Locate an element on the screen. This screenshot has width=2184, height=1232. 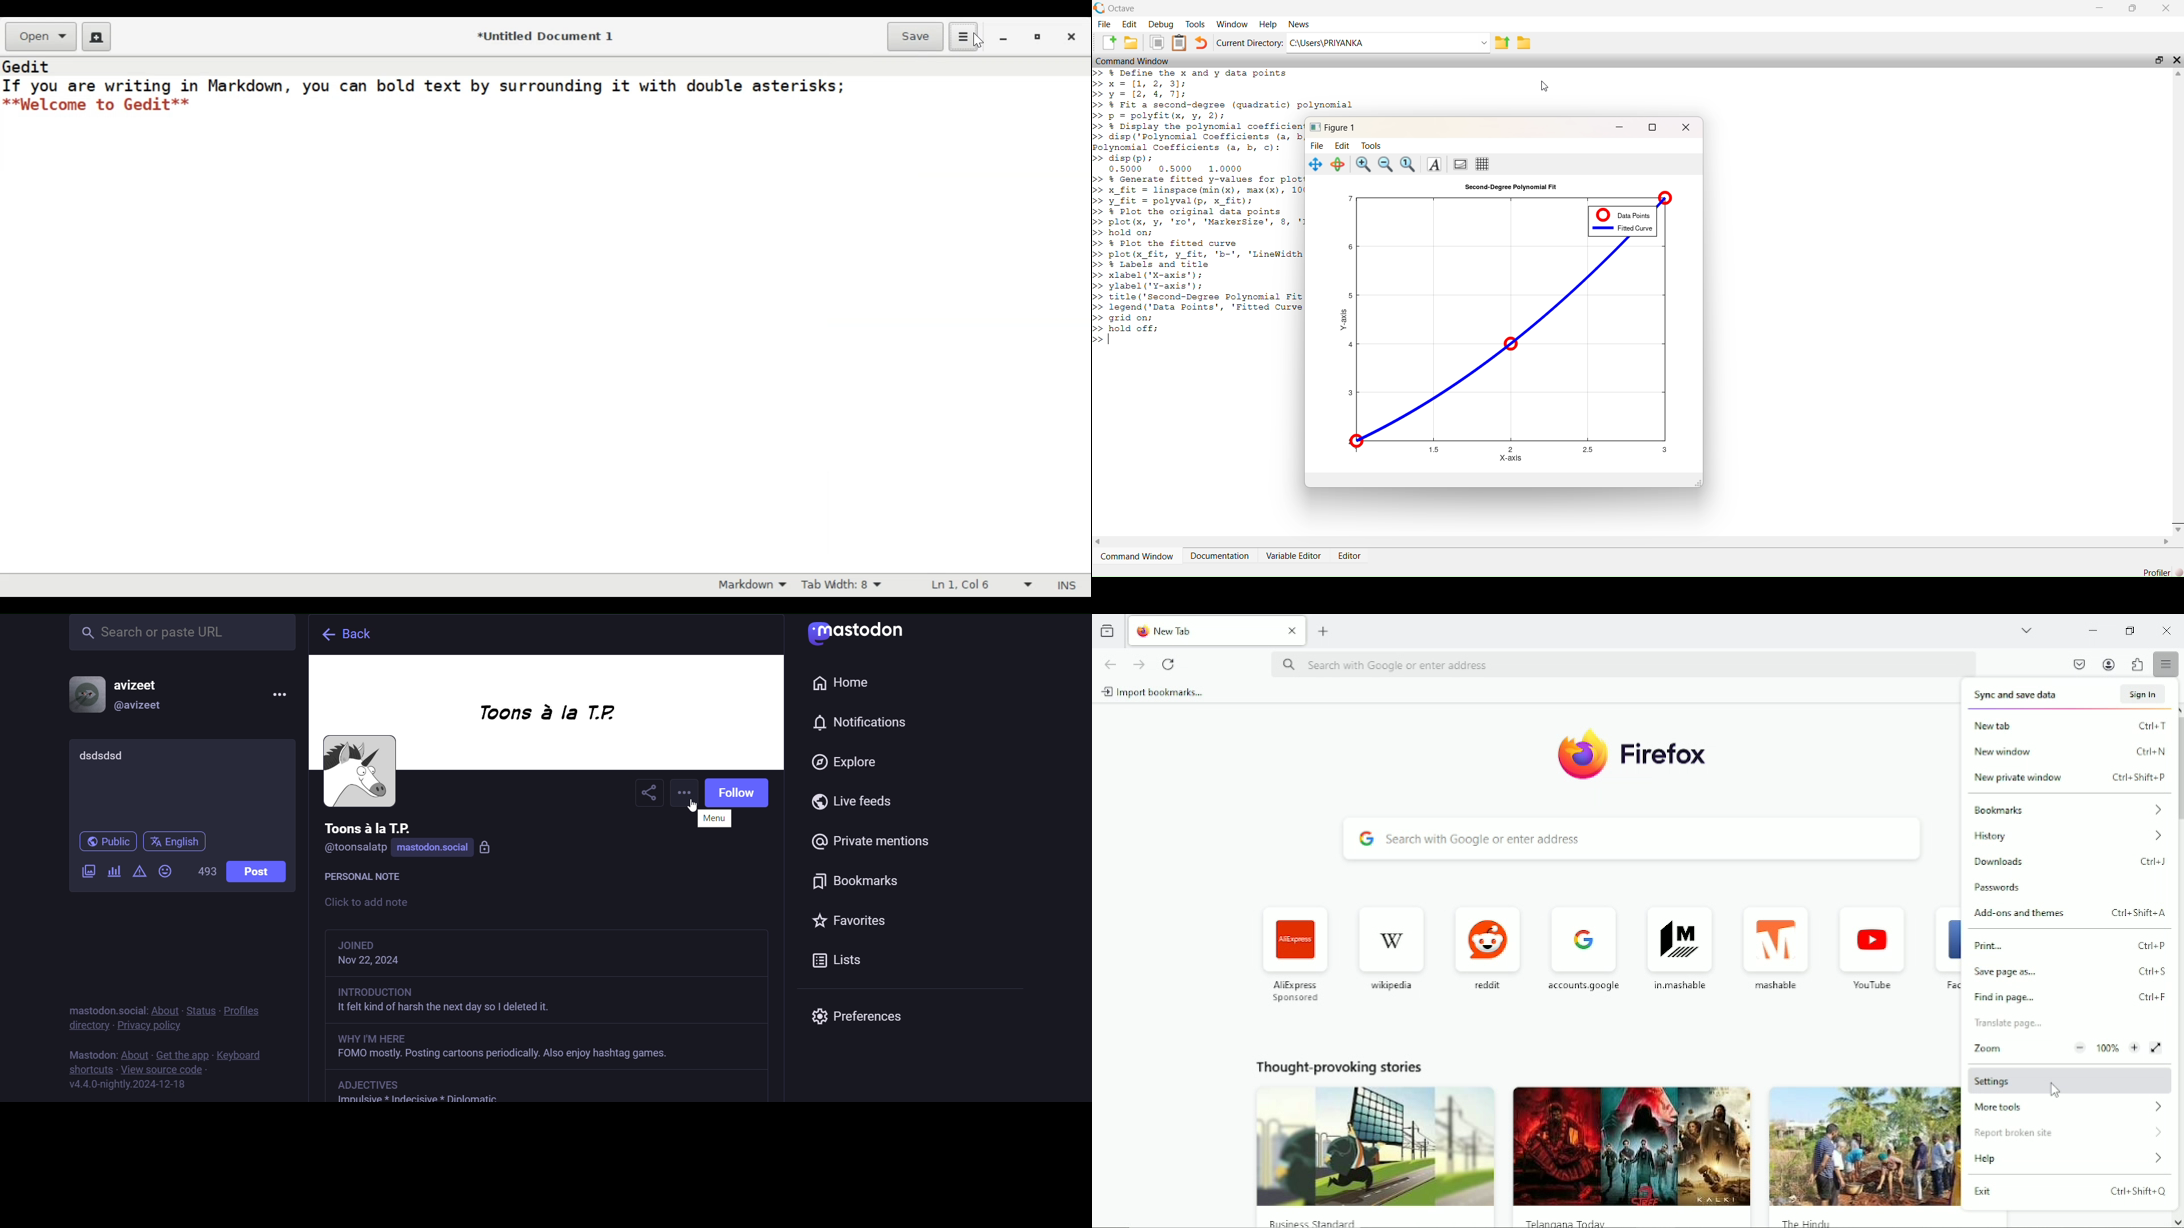
word limit is located at coordinates (205, 875).